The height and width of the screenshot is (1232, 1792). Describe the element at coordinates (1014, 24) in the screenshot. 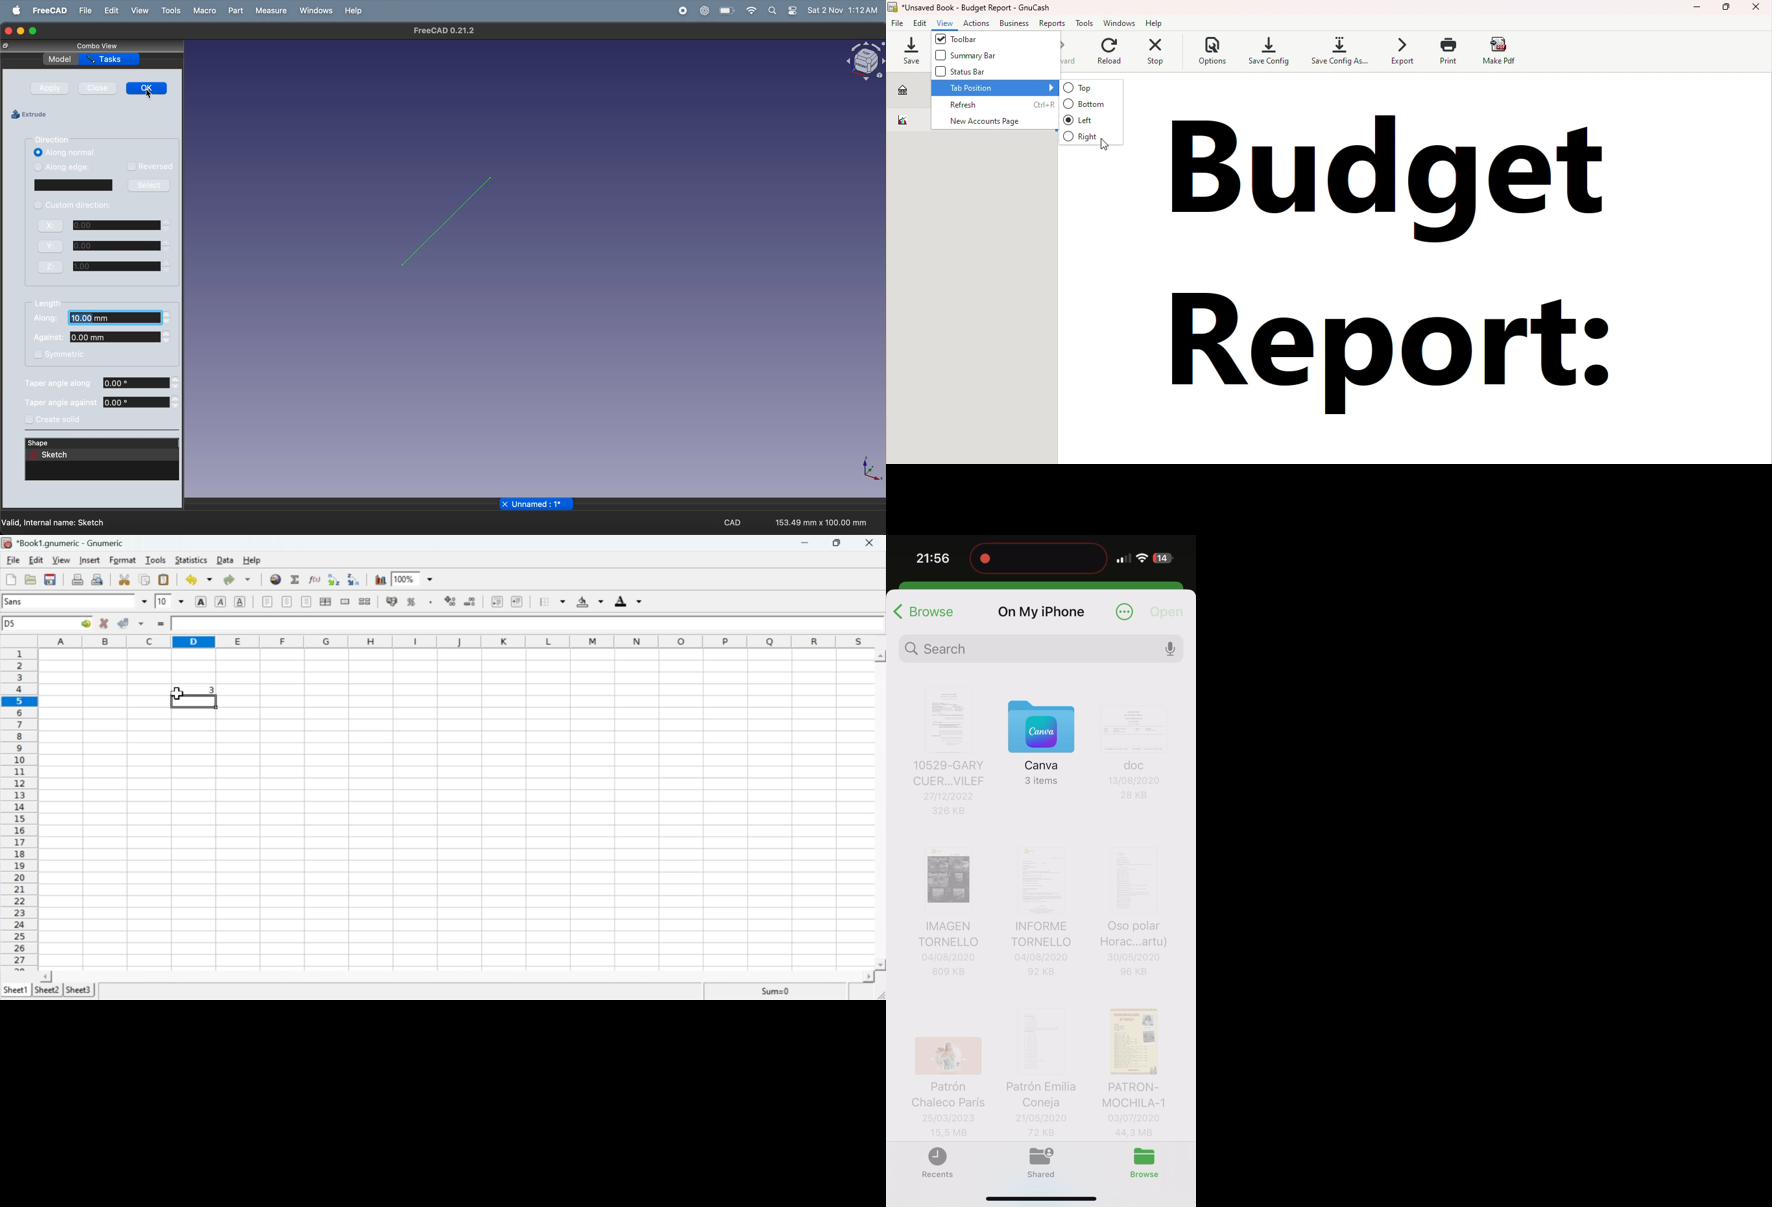

I see `Business` at that location.